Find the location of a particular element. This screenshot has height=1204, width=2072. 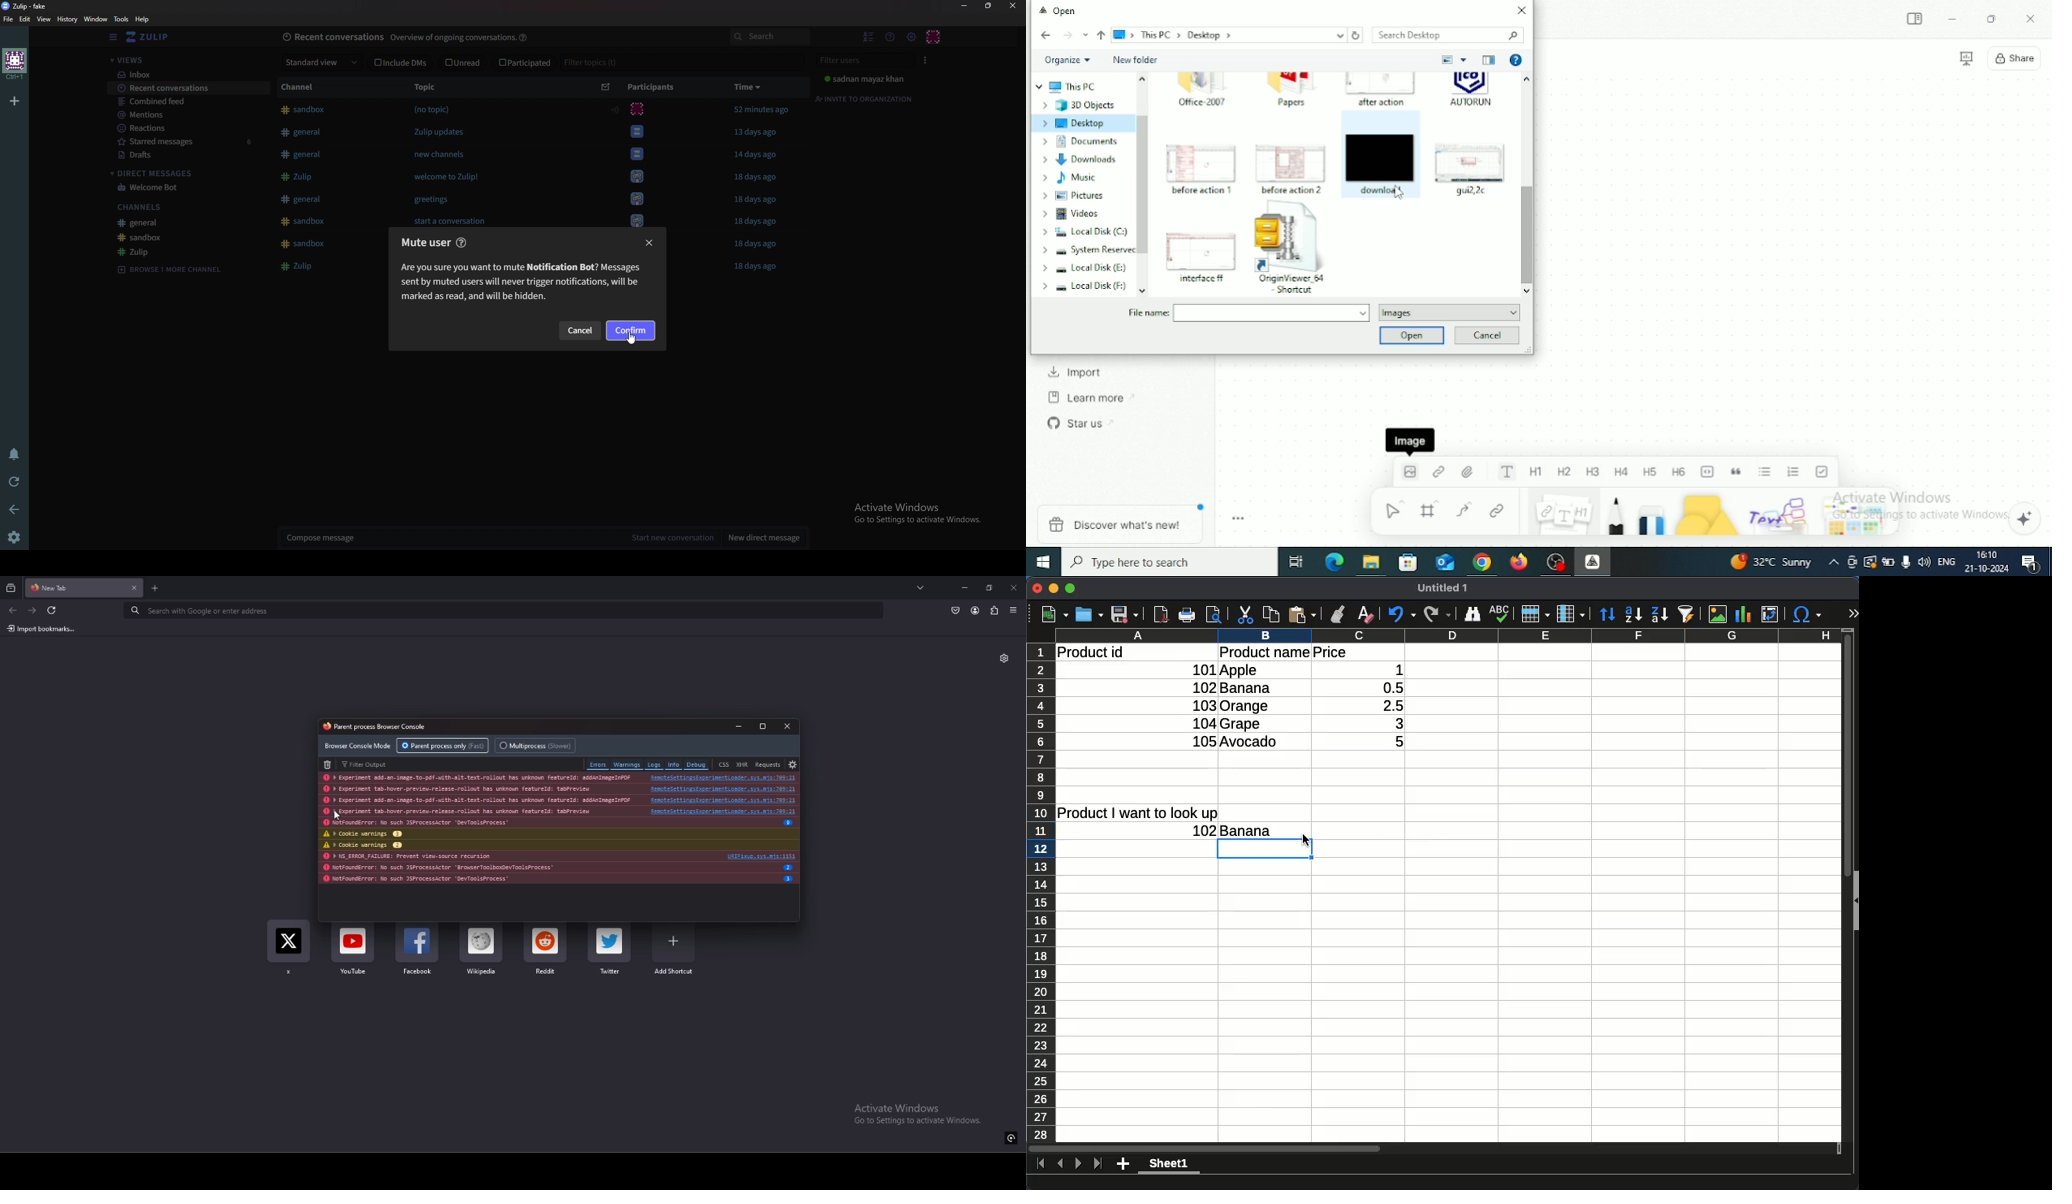

xhr is located at coordinates (741, 764).